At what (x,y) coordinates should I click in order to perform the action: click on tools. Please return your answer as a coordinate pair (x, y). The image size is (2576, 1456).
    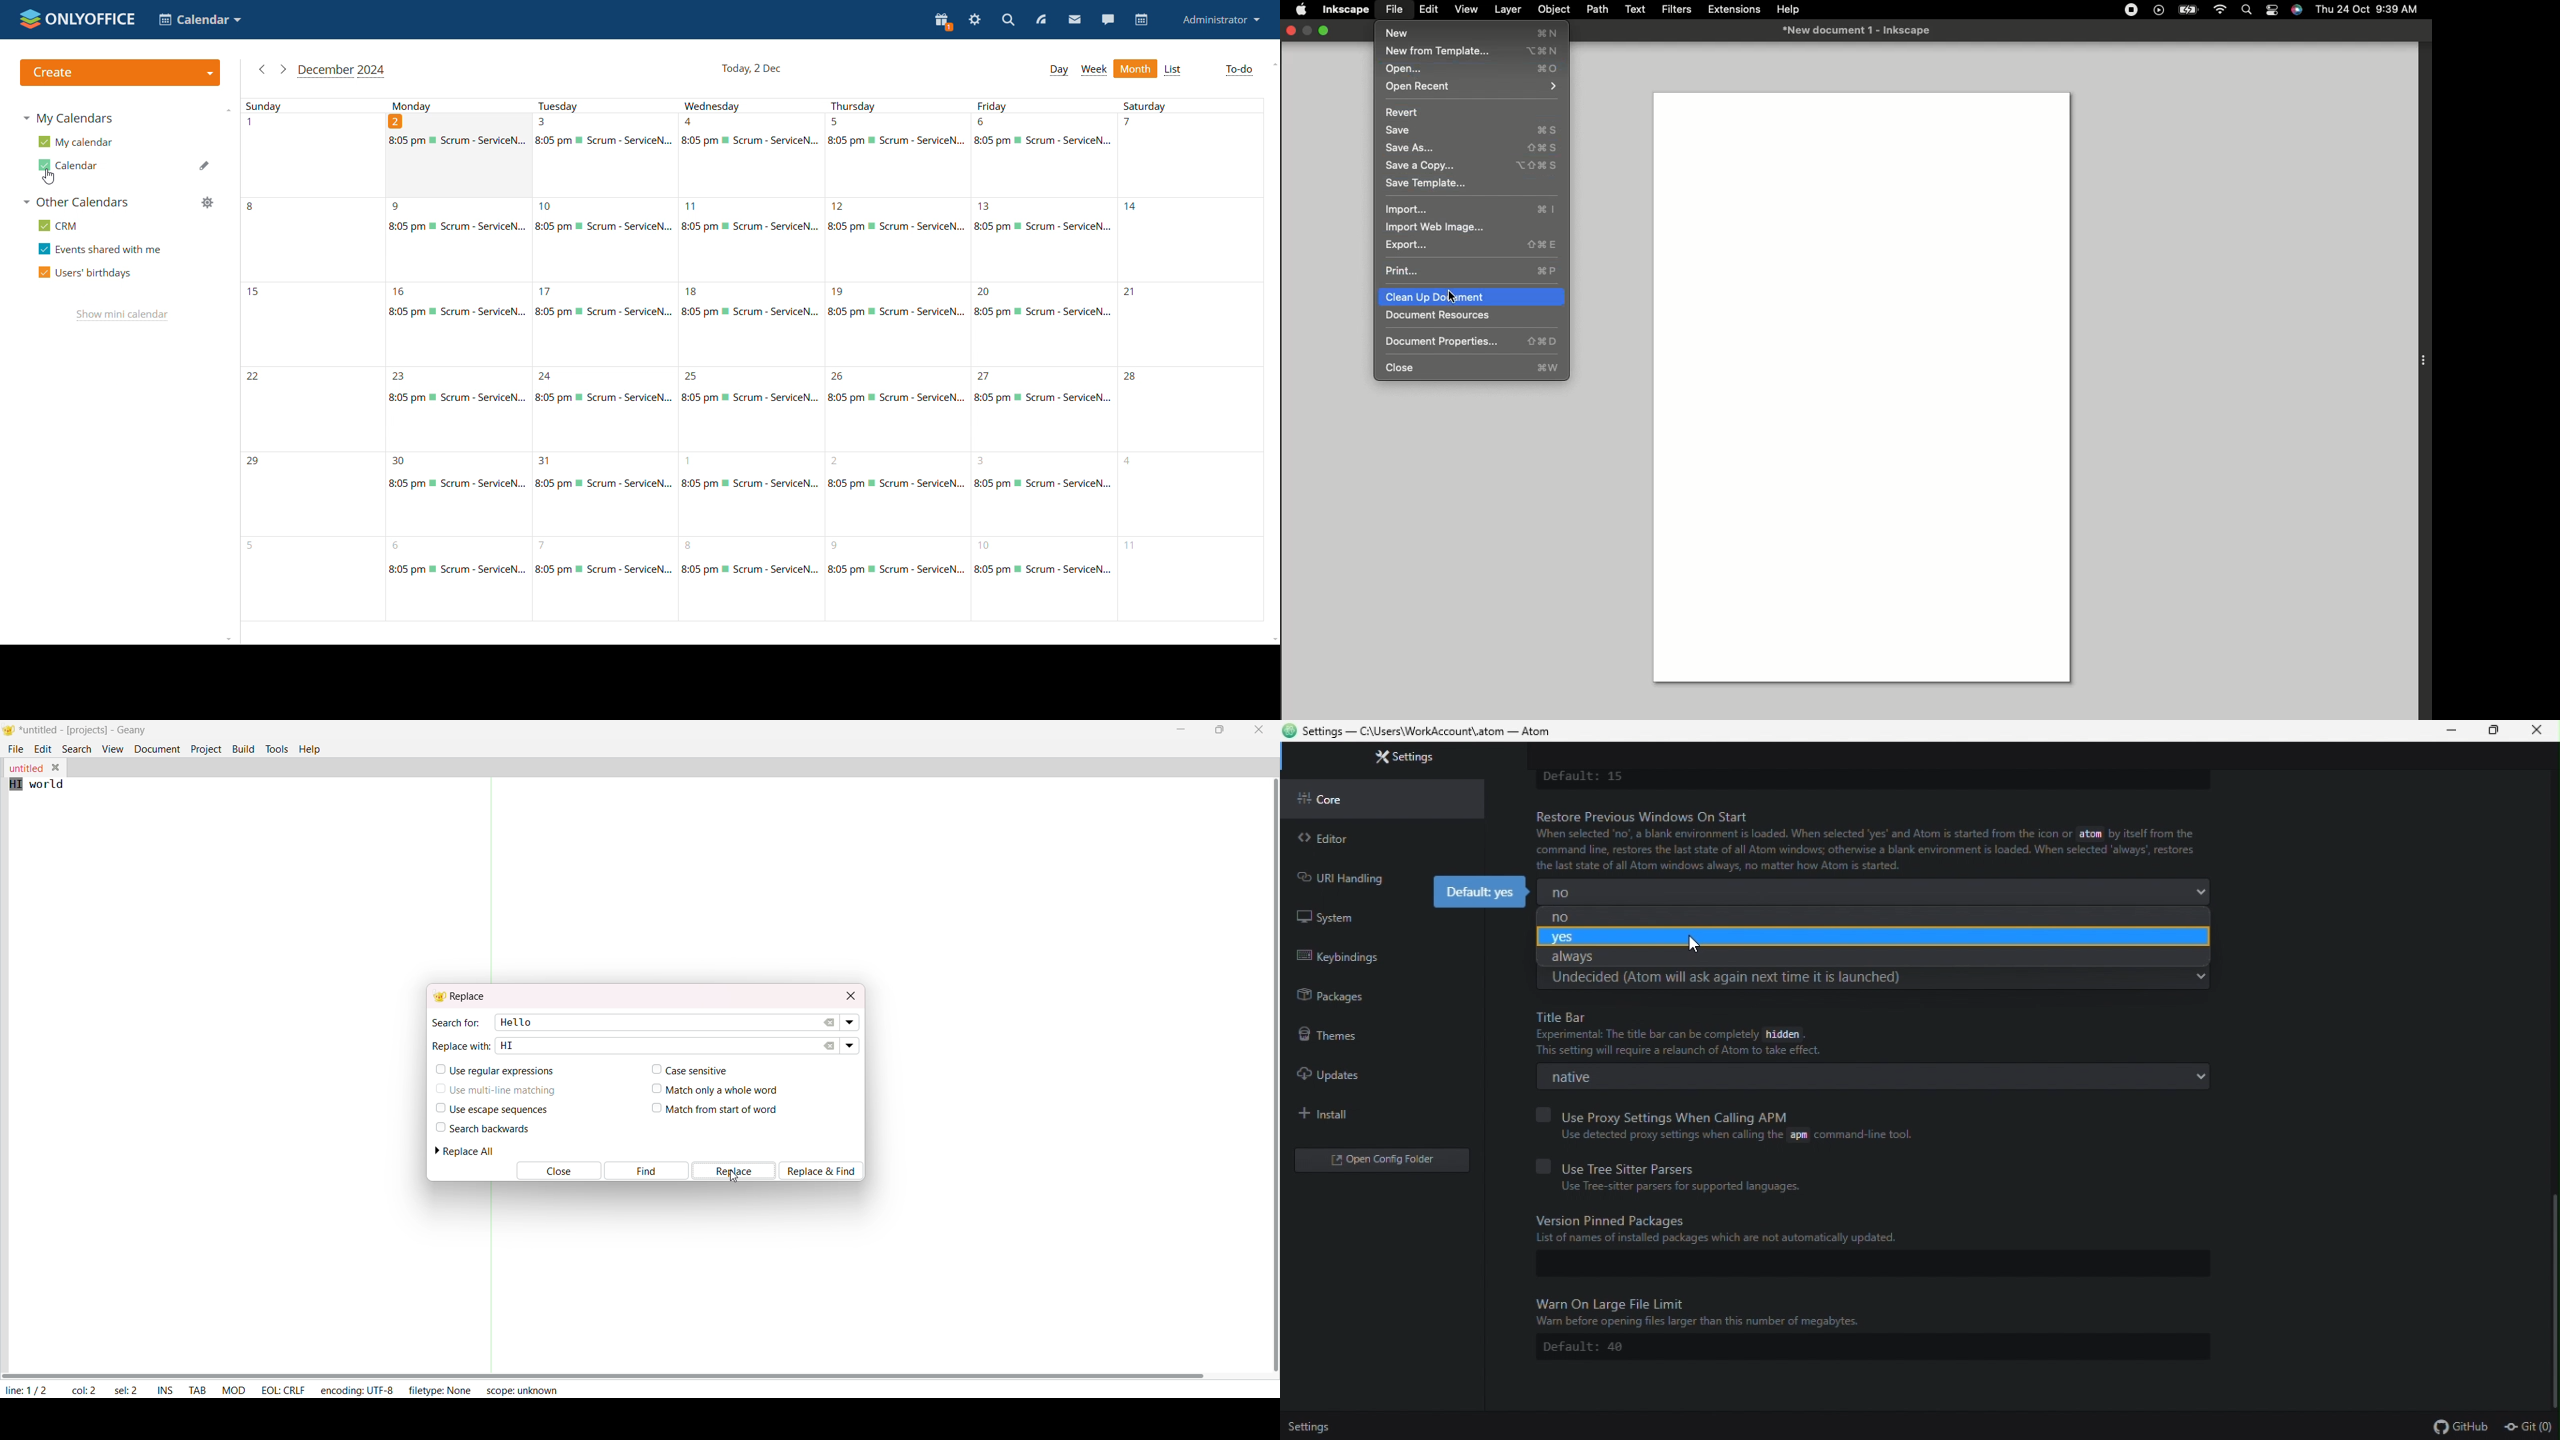
    Looking at the image, I should click on (277, 748).